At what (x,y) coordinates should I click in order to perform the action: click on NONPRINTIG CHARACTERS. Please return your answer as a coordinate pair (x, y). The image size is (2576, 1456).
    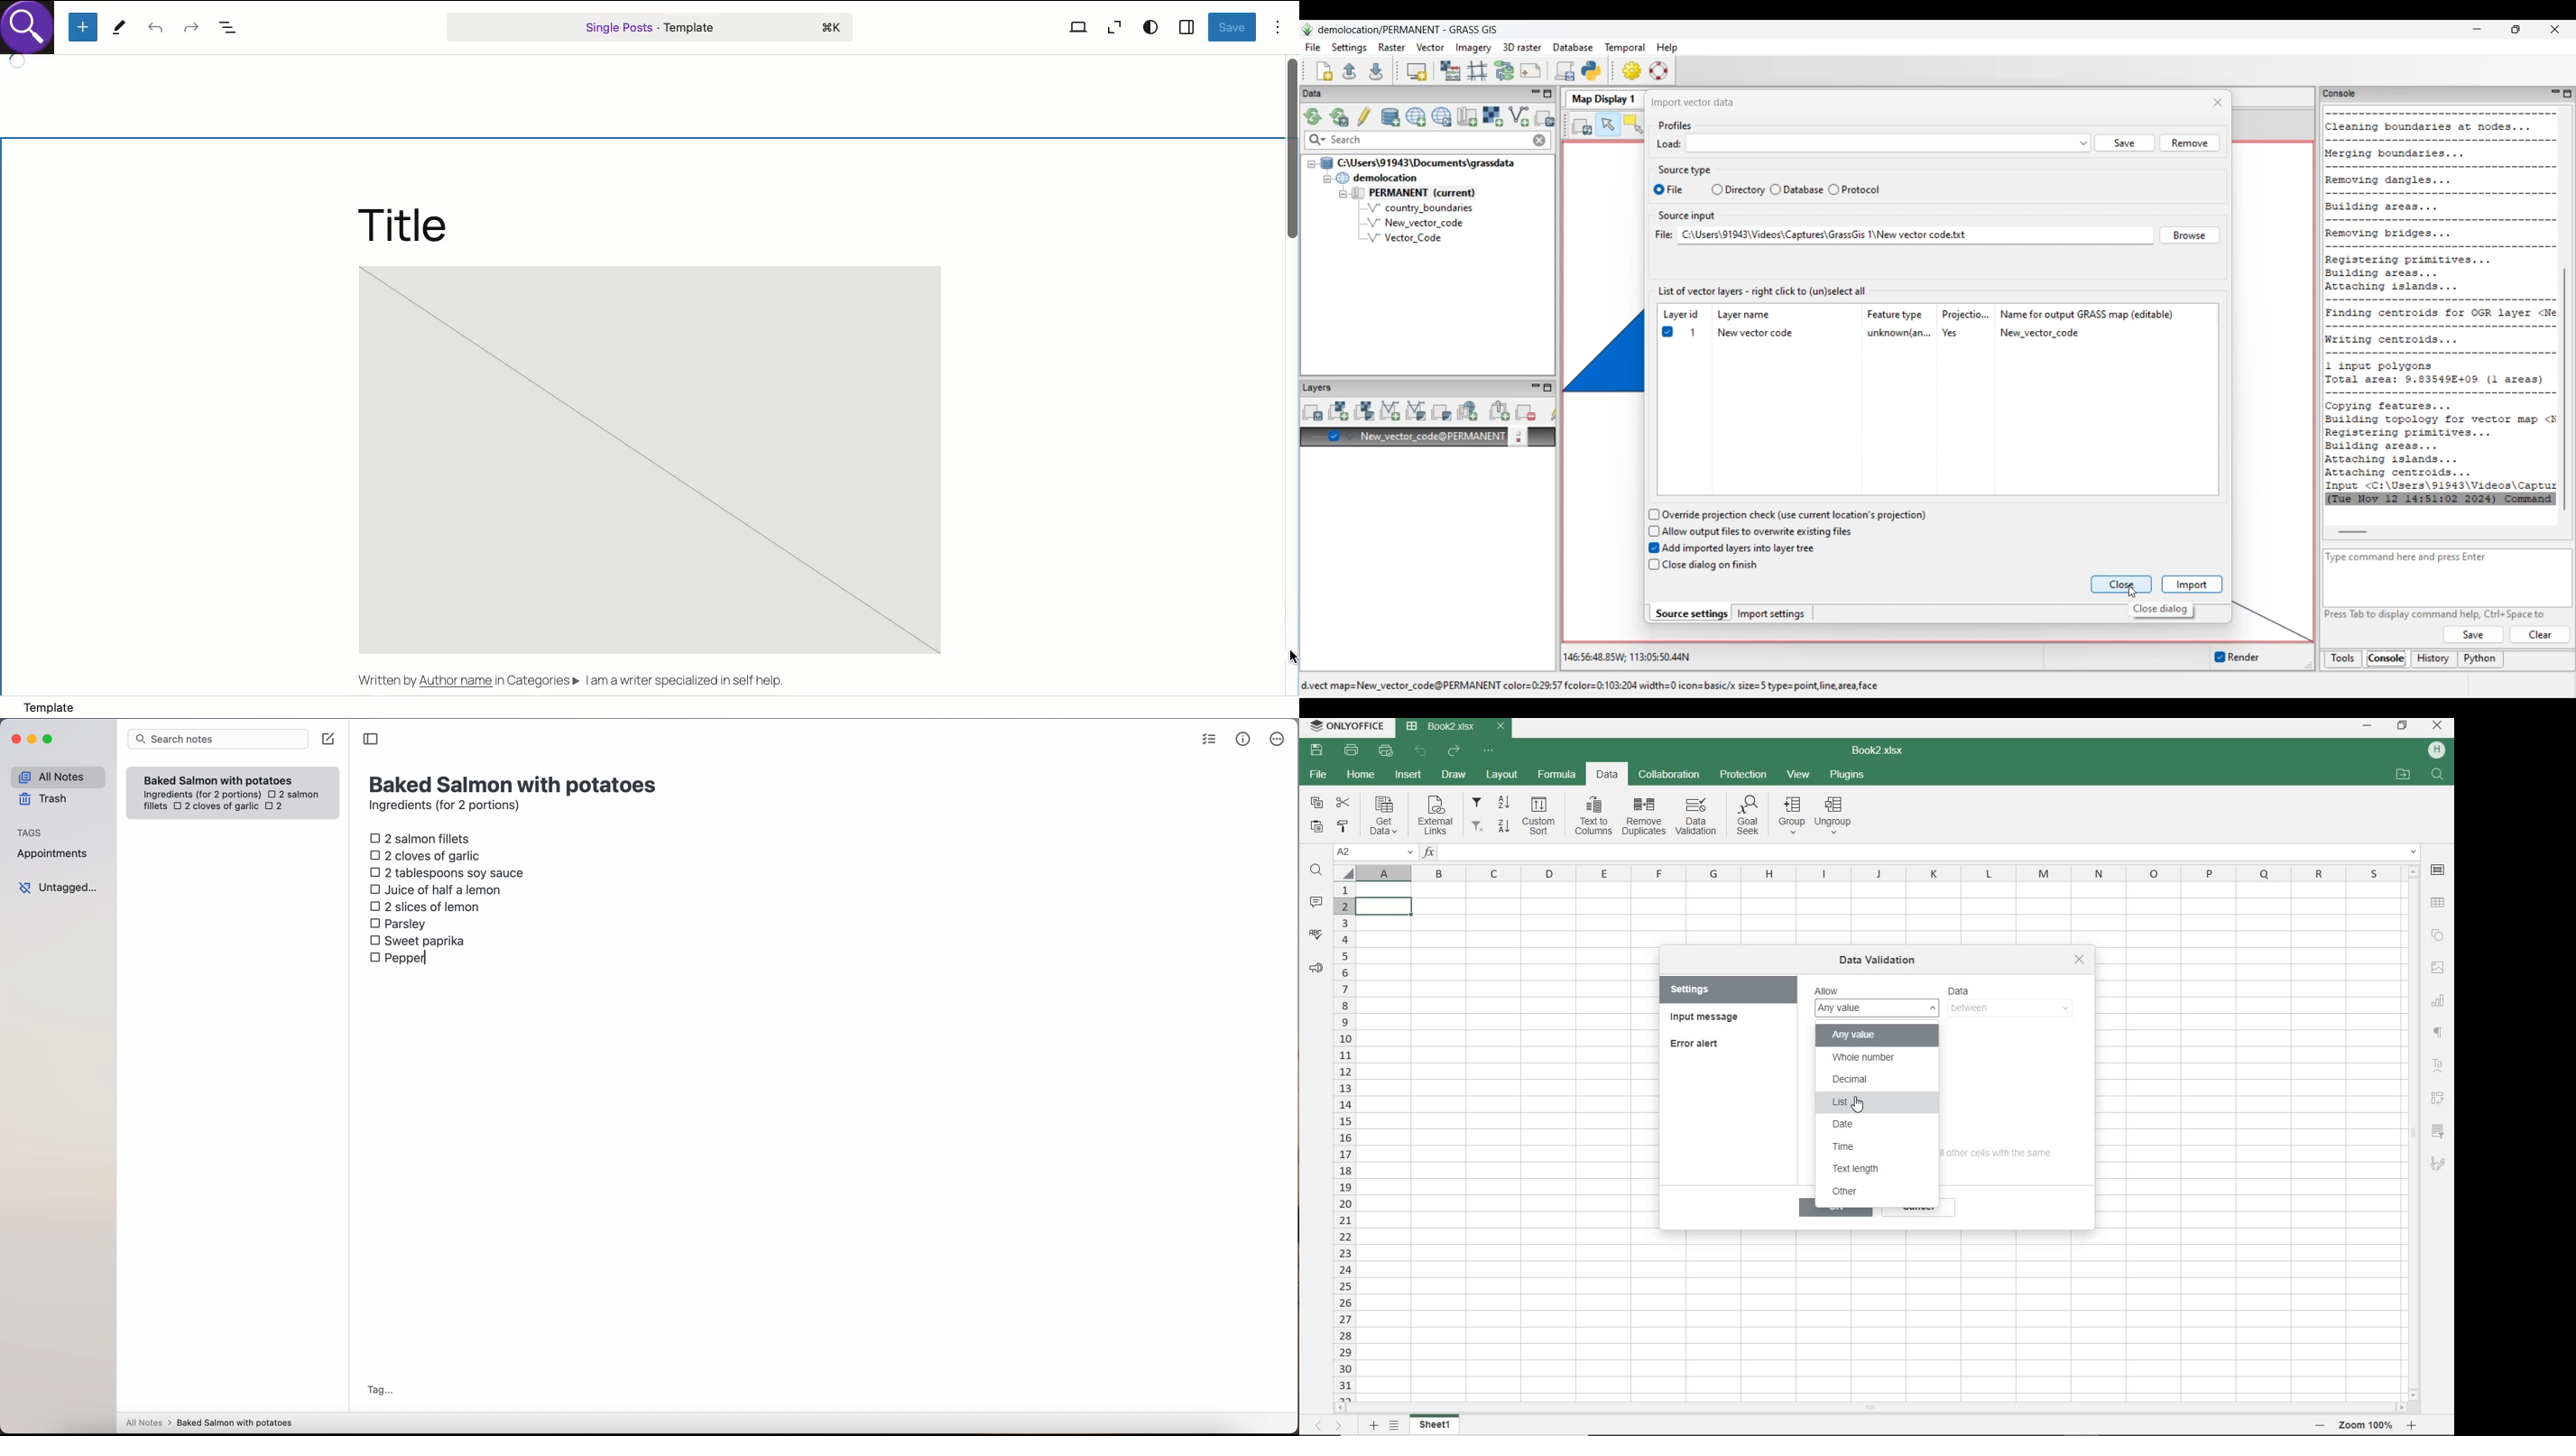
    Looking at the image, I should click on (2440, 1034).